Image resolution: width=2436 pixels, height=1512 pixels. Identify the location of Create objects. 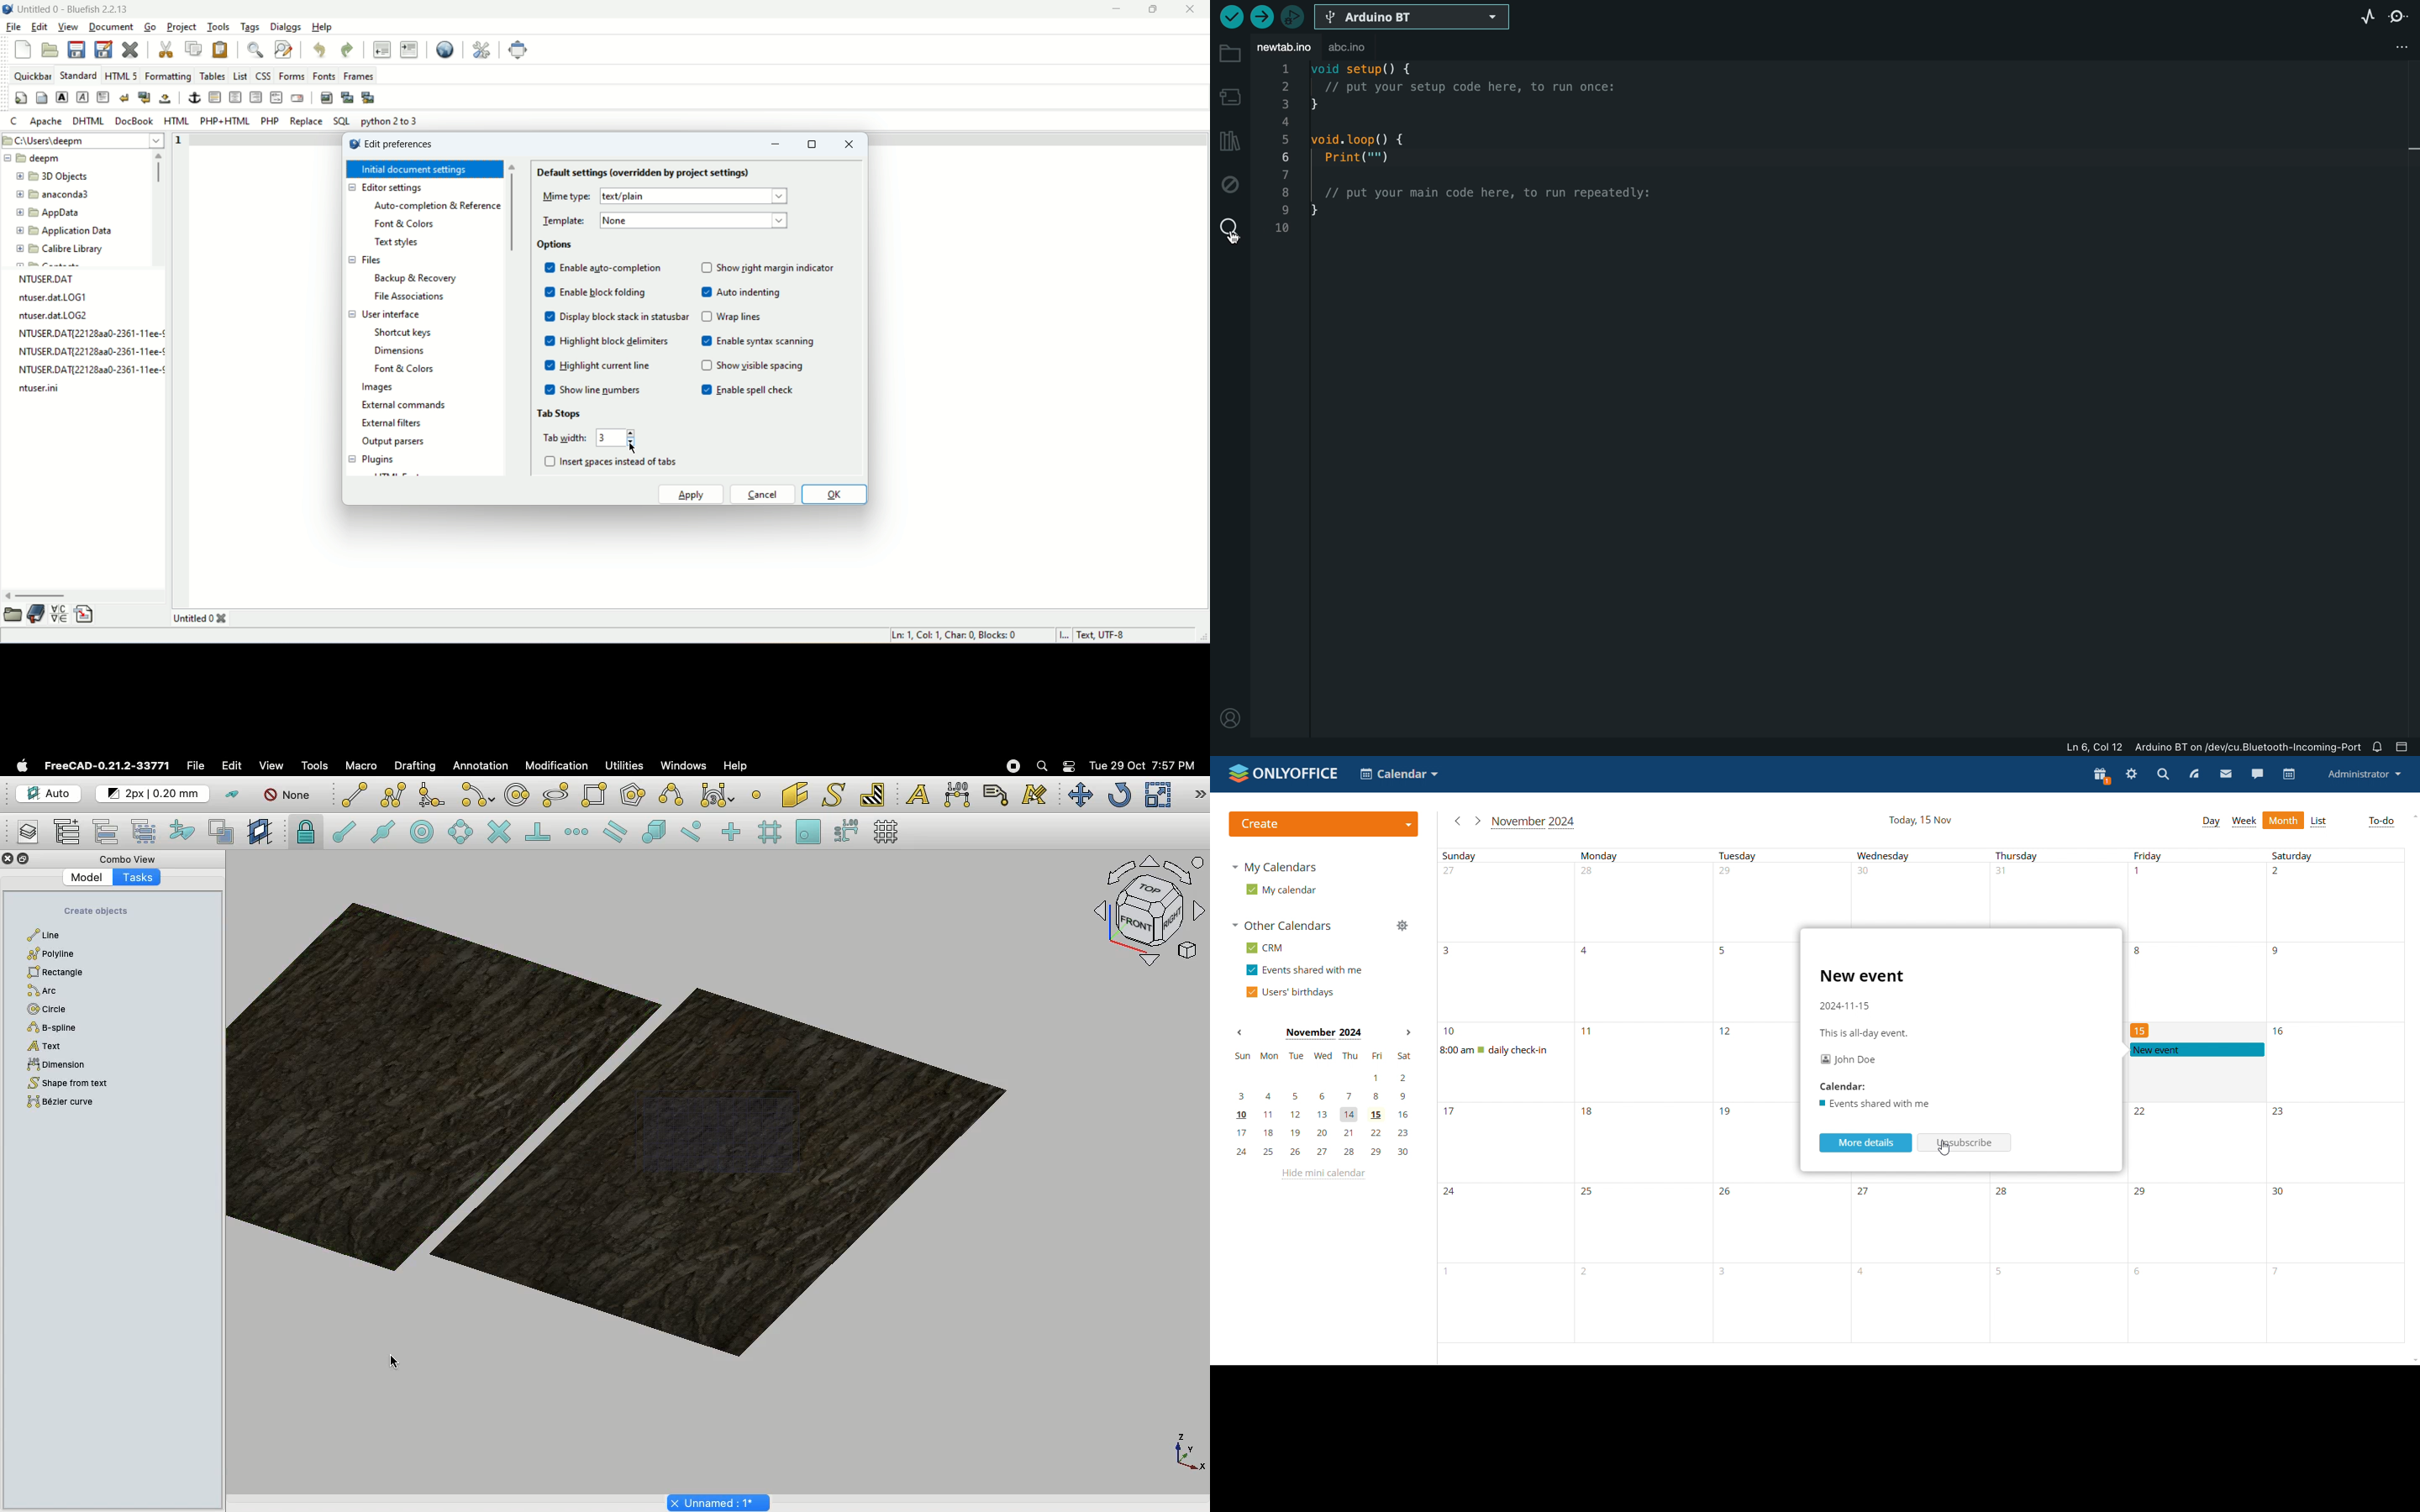
(96, 911).